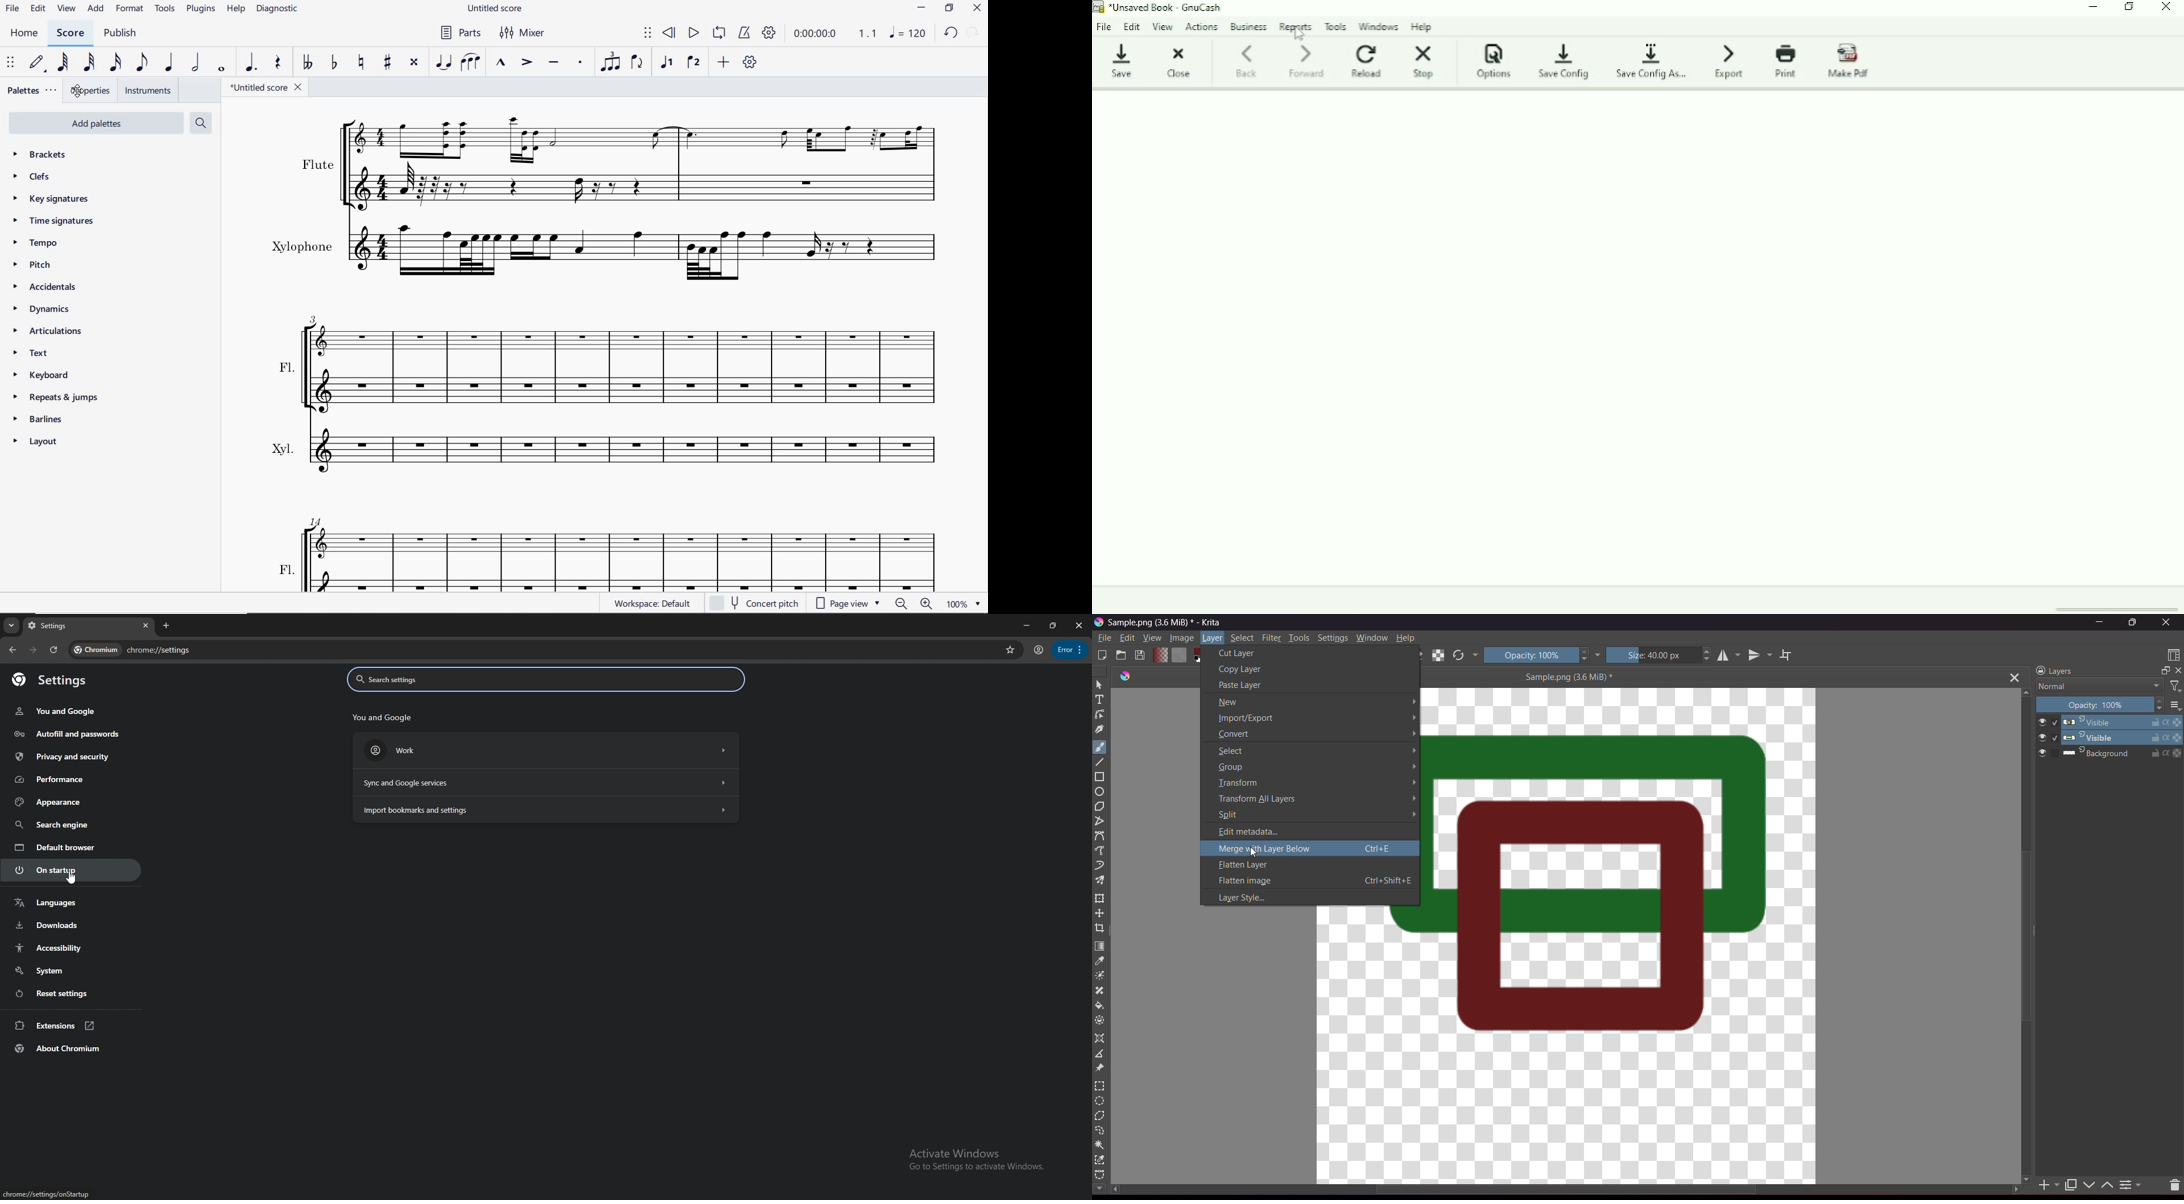 Image resolution: width=2184 pixels, height=1204 pixels. I want to click on repeats & jumps, so click(60, 398).